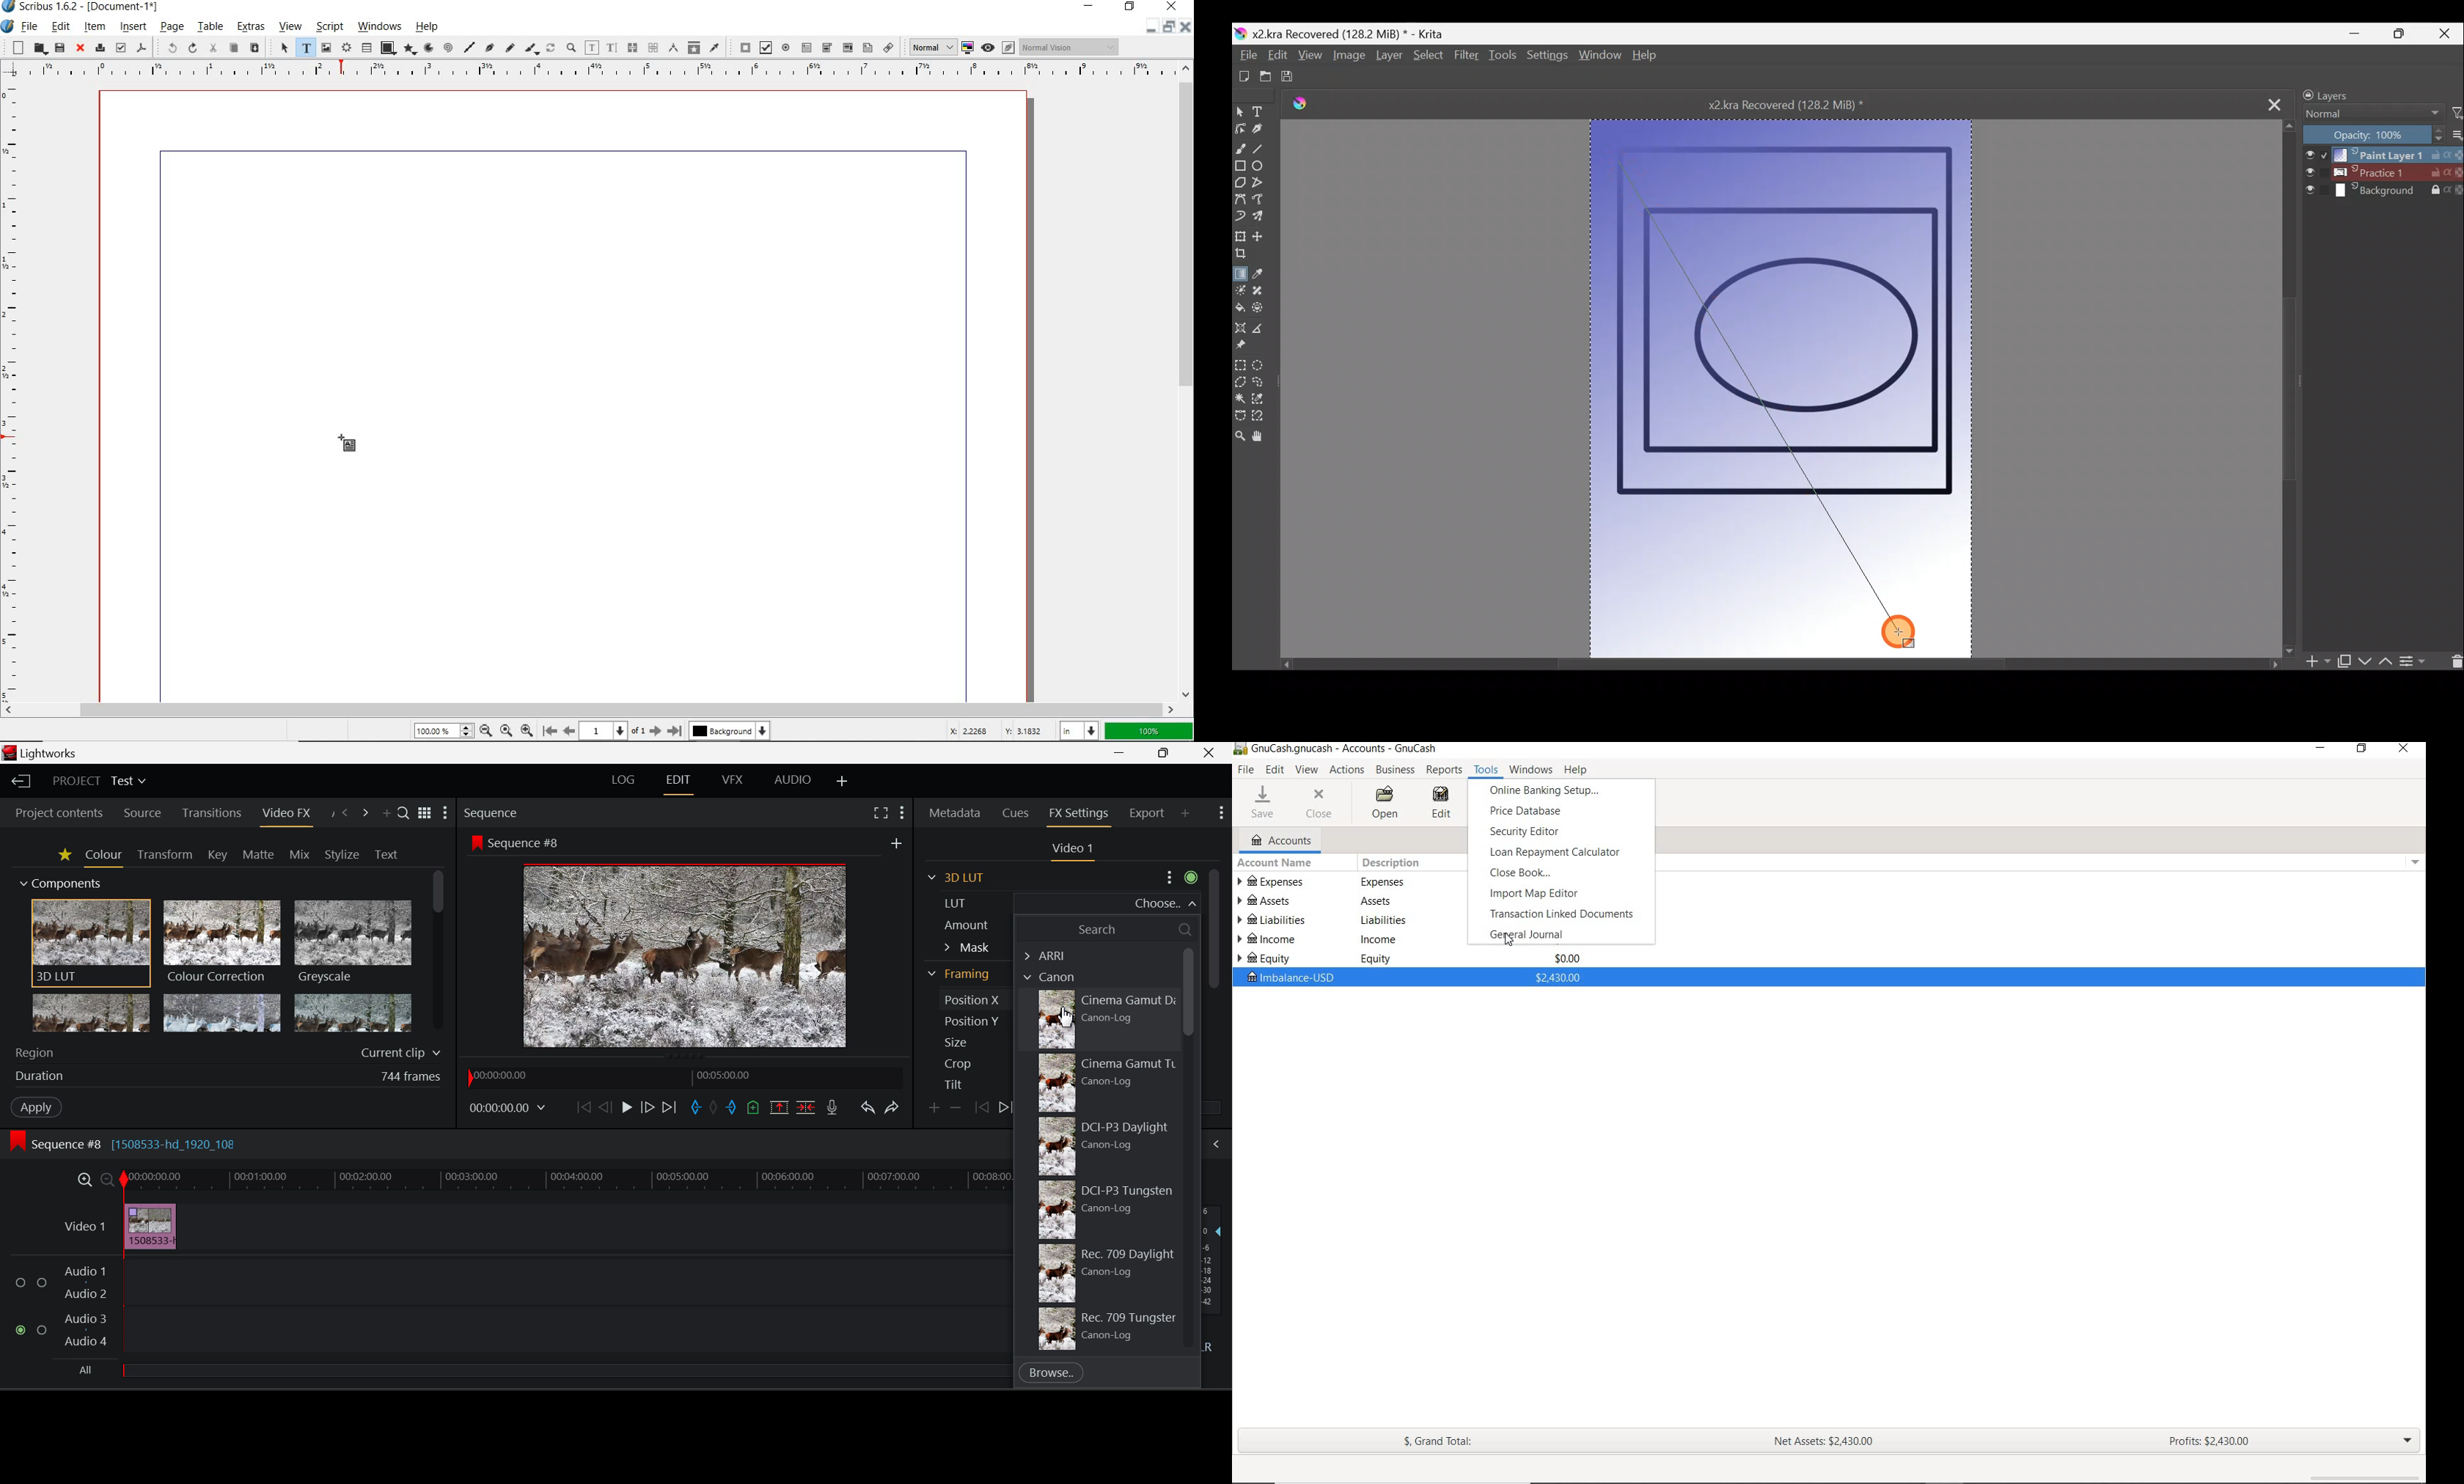 The height and width of the screenshot is (1484, 2464). Describe the element at coordinates (1526, 873) in the screenshot. I see `CLOSE BOOK` at that location.